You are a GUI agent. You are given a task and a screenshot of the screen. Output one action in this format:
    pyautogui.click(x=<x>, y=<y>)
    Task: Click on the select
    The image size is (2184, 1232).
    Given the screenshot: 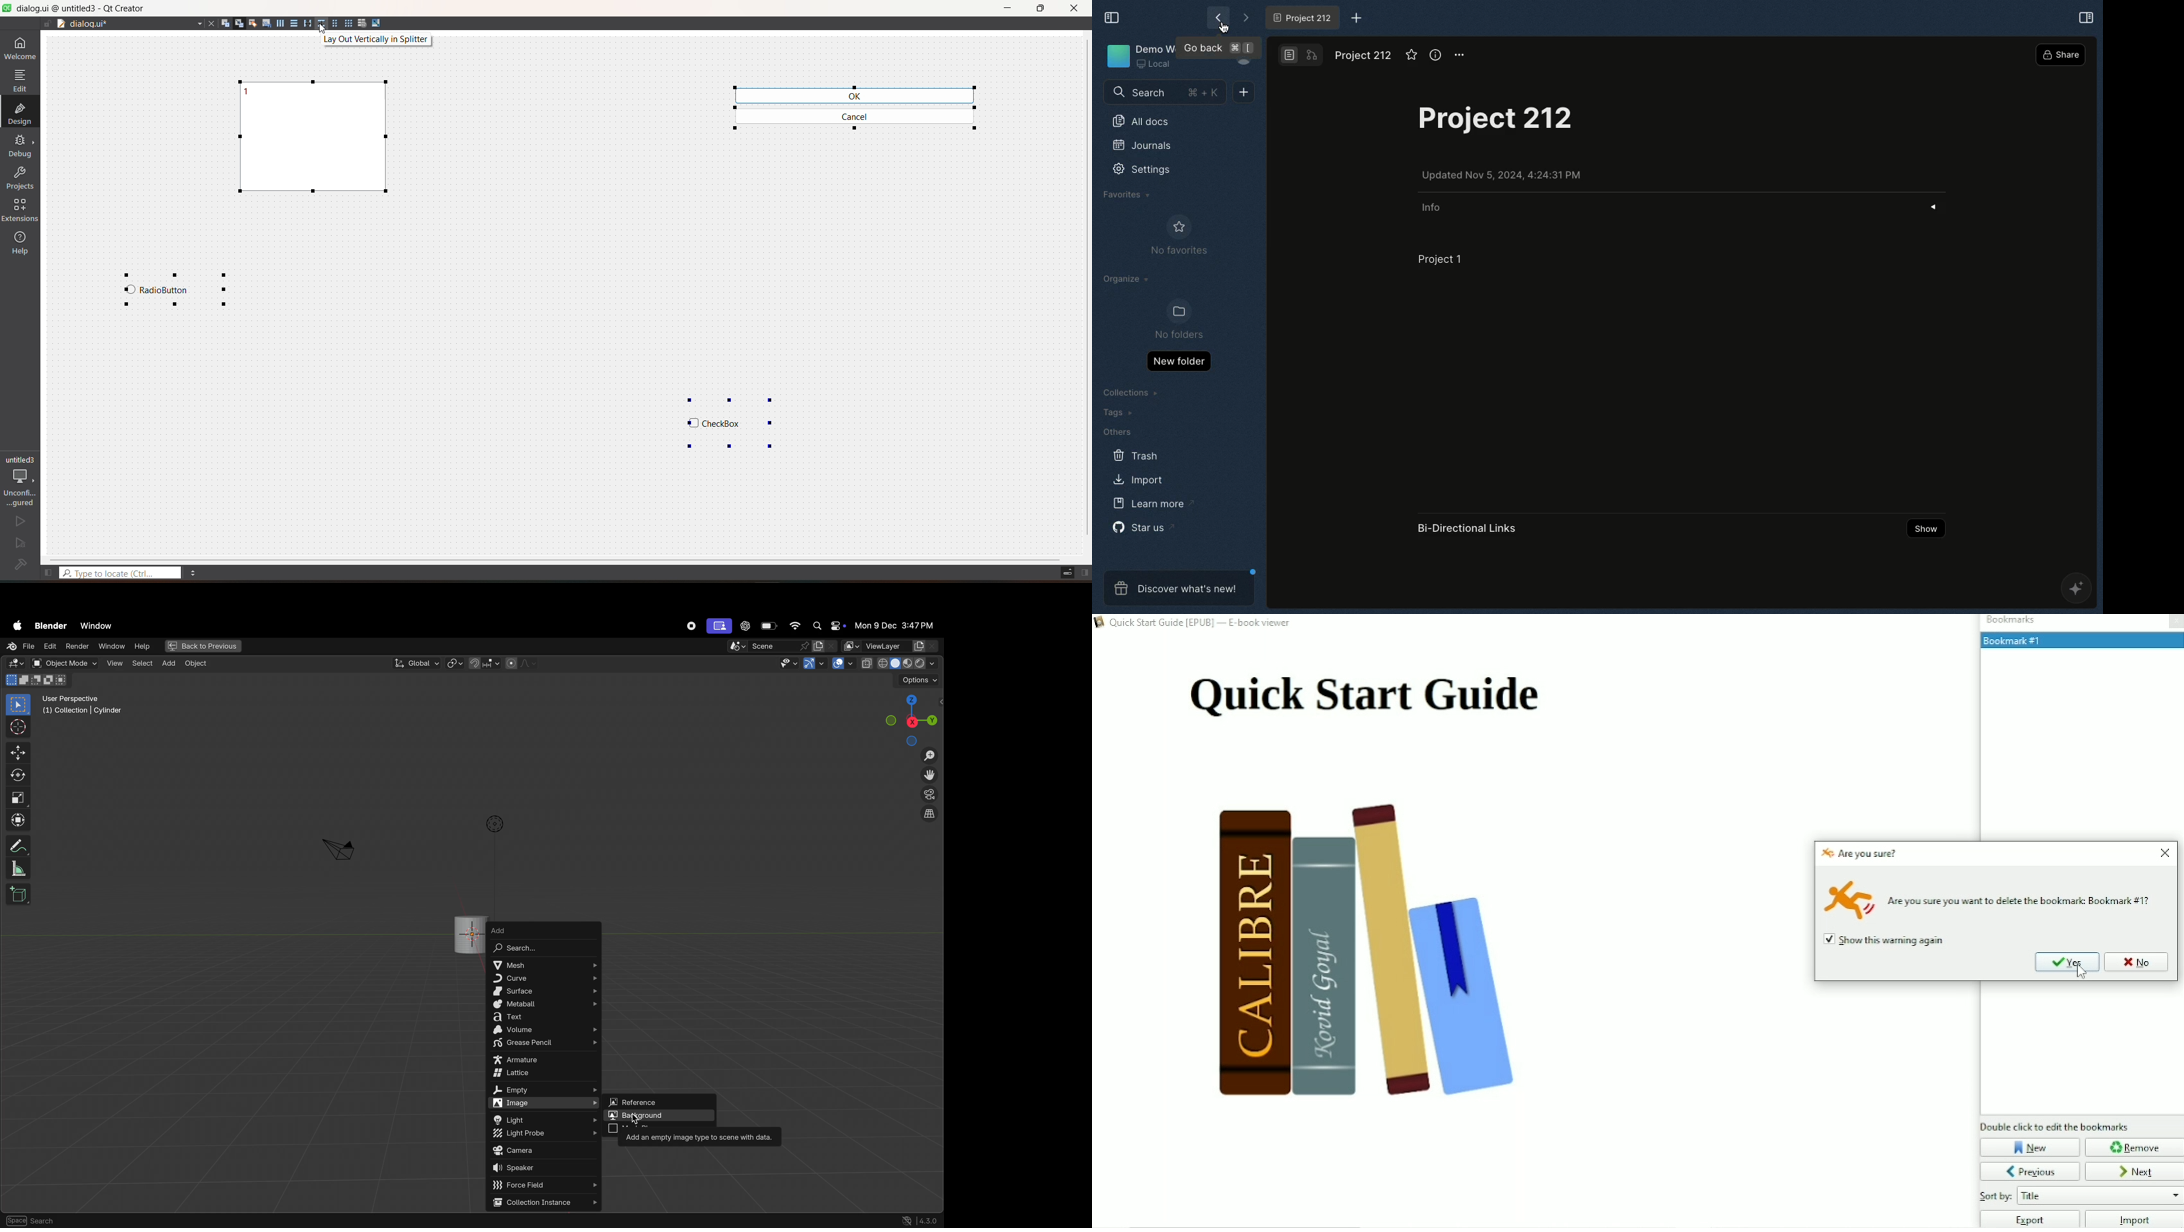 What is the action you would take?
    pyautogui.click(x=20, y=1221)
    